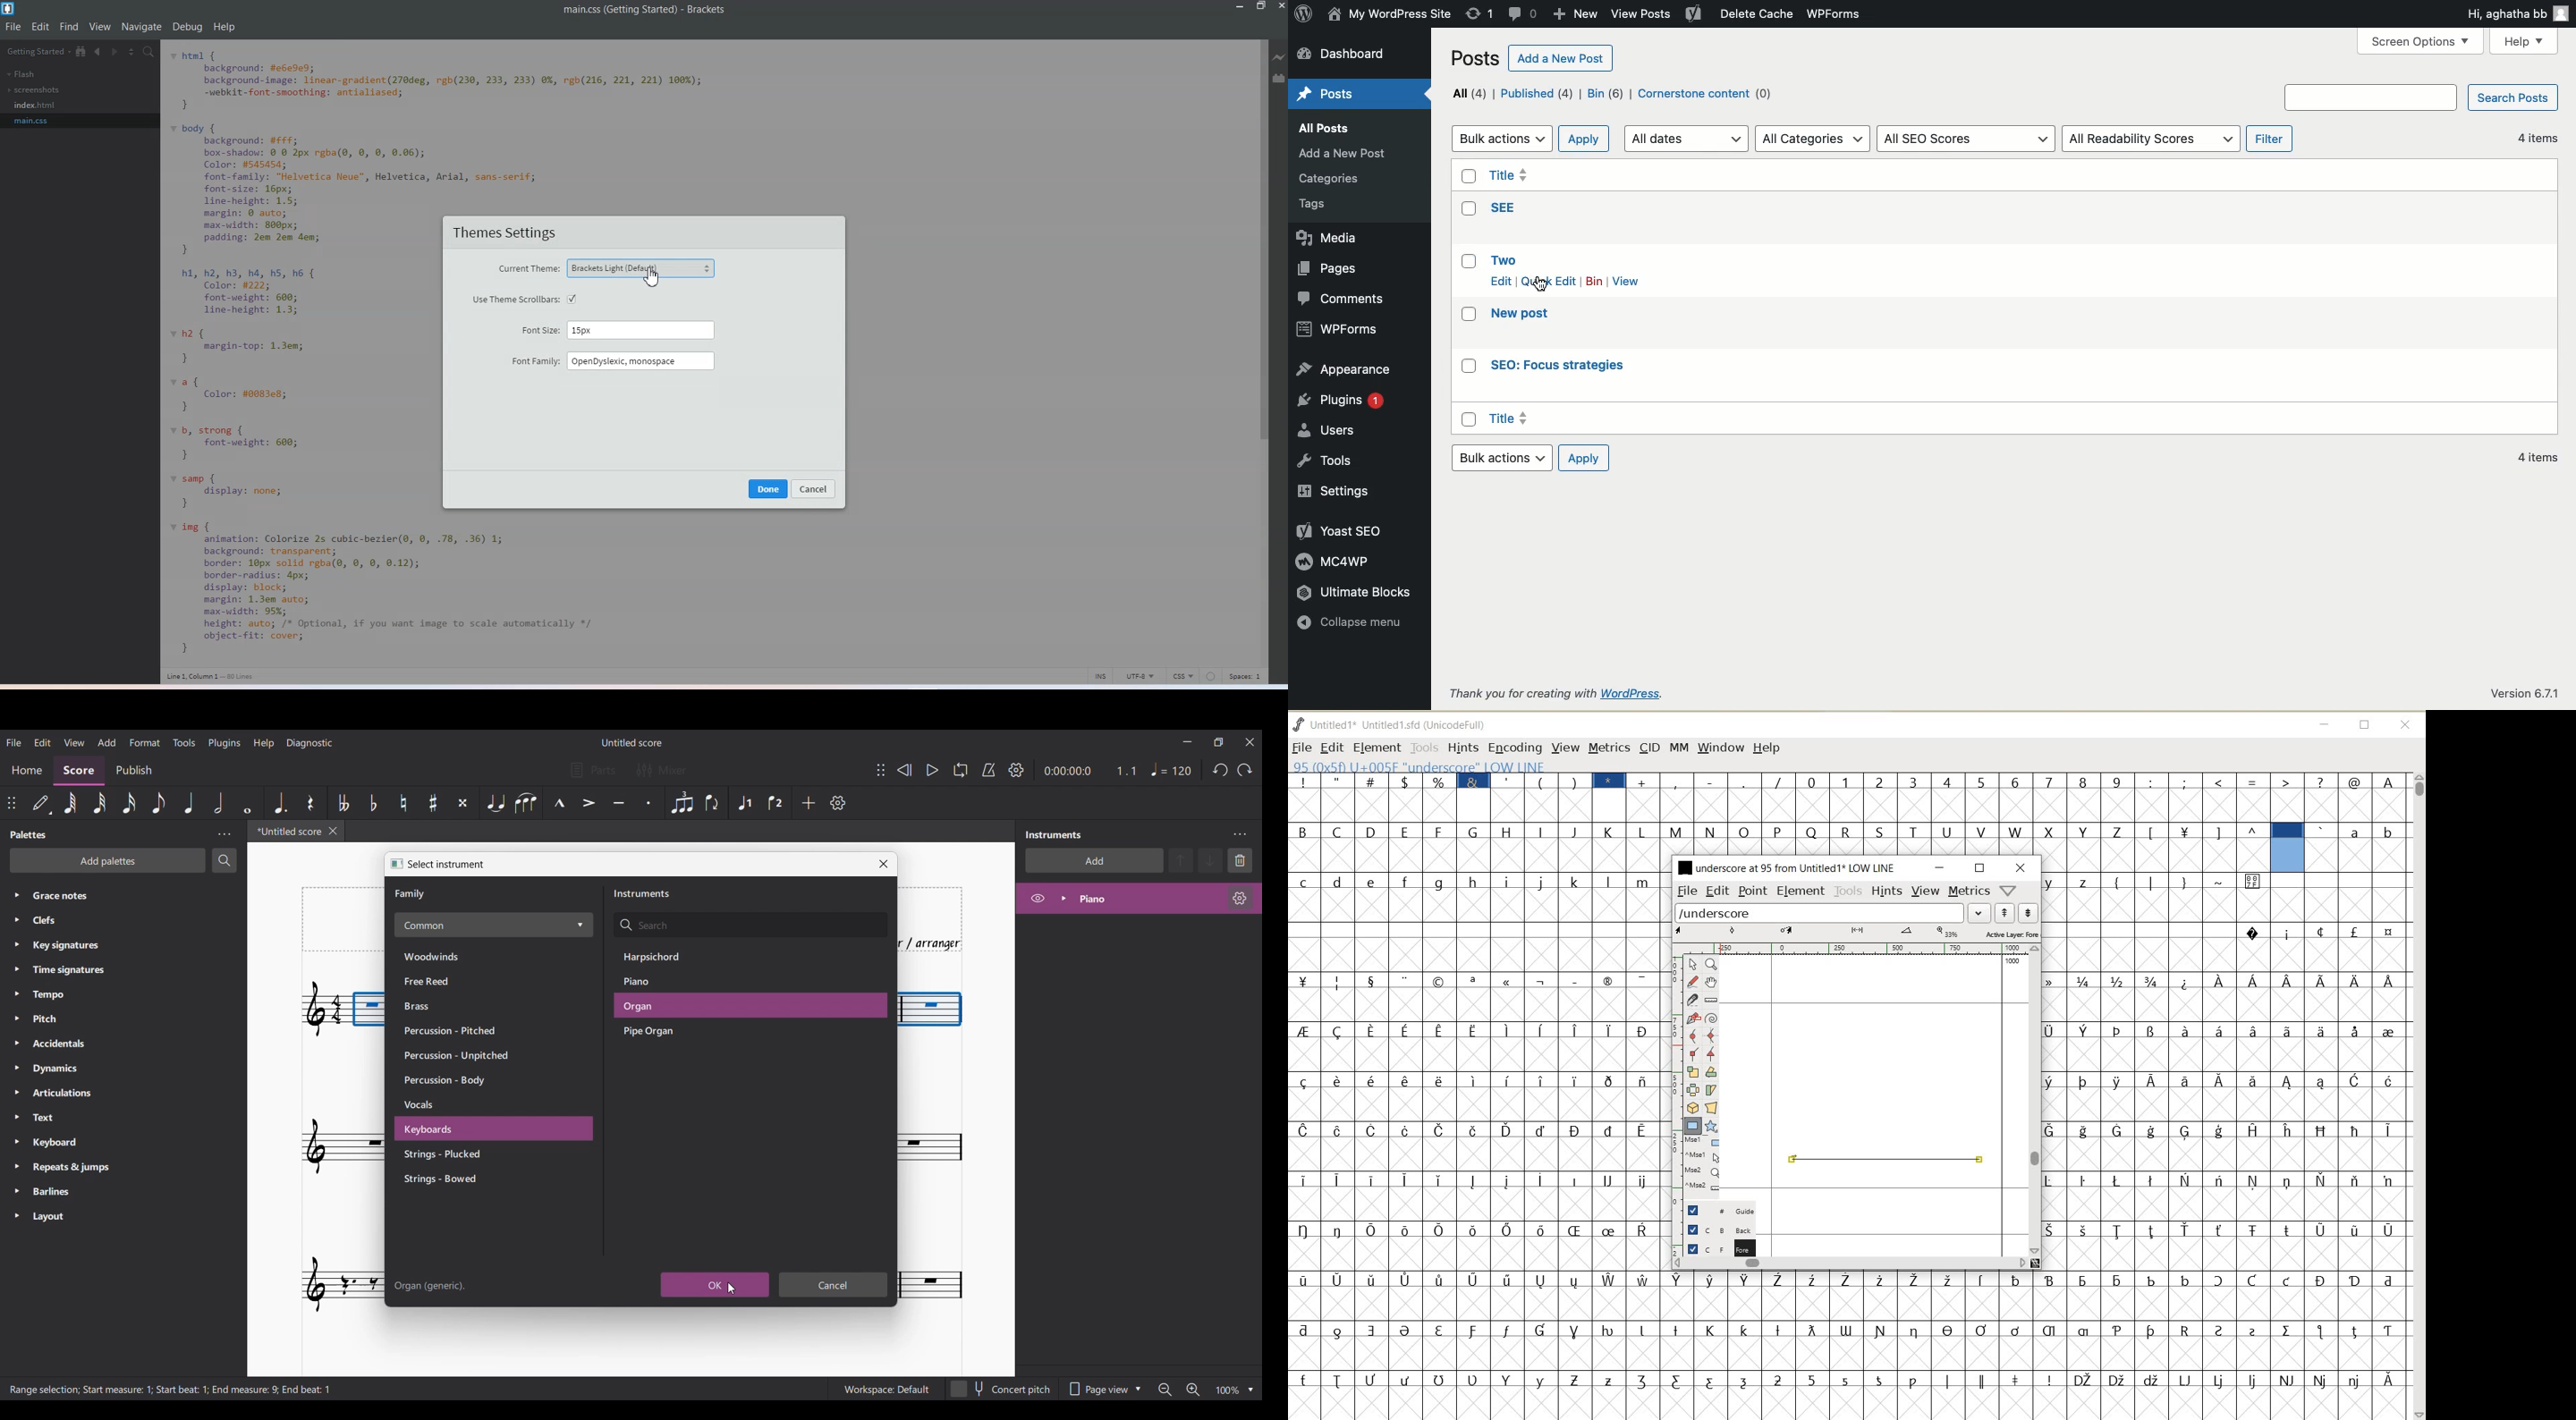  Describe the element at coordinates (1581, 460) in the screenshot. I see `Apply` at that location.